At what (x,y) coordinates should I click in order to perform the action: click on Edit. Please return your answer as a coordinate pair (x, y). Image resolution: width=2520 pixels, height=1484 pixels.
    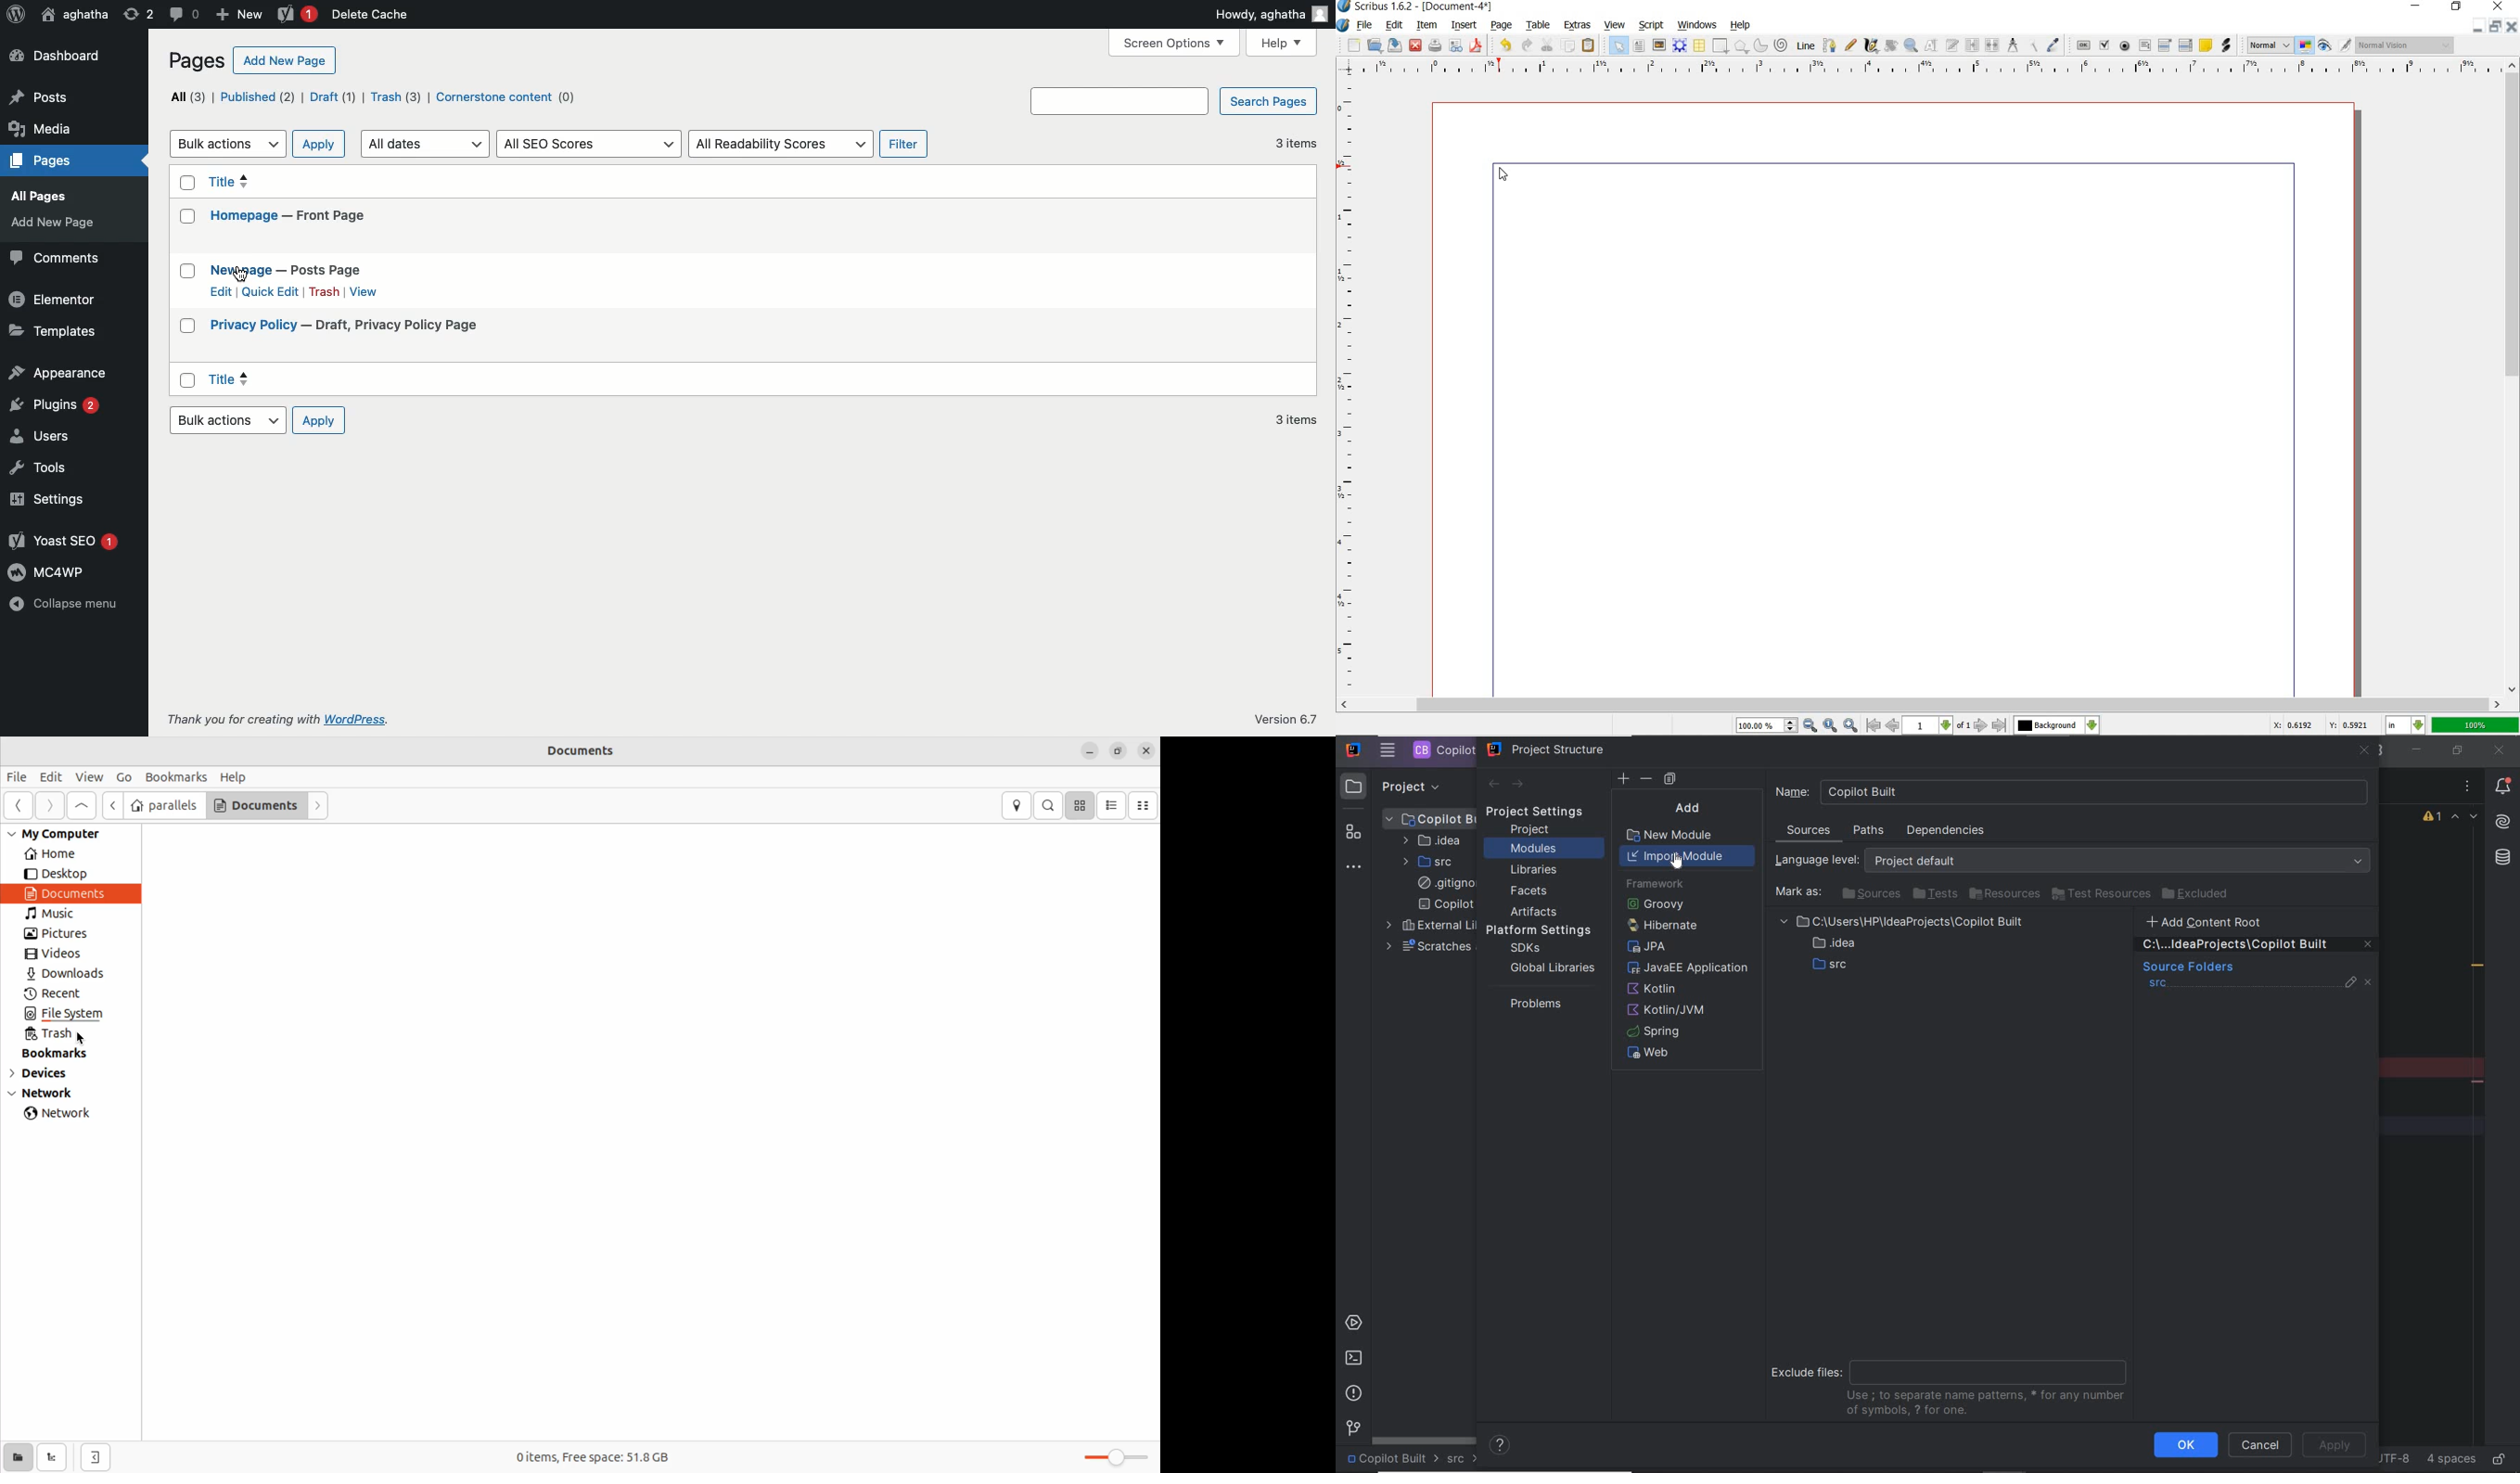
    Looking at the image, I should click on (218, 292).